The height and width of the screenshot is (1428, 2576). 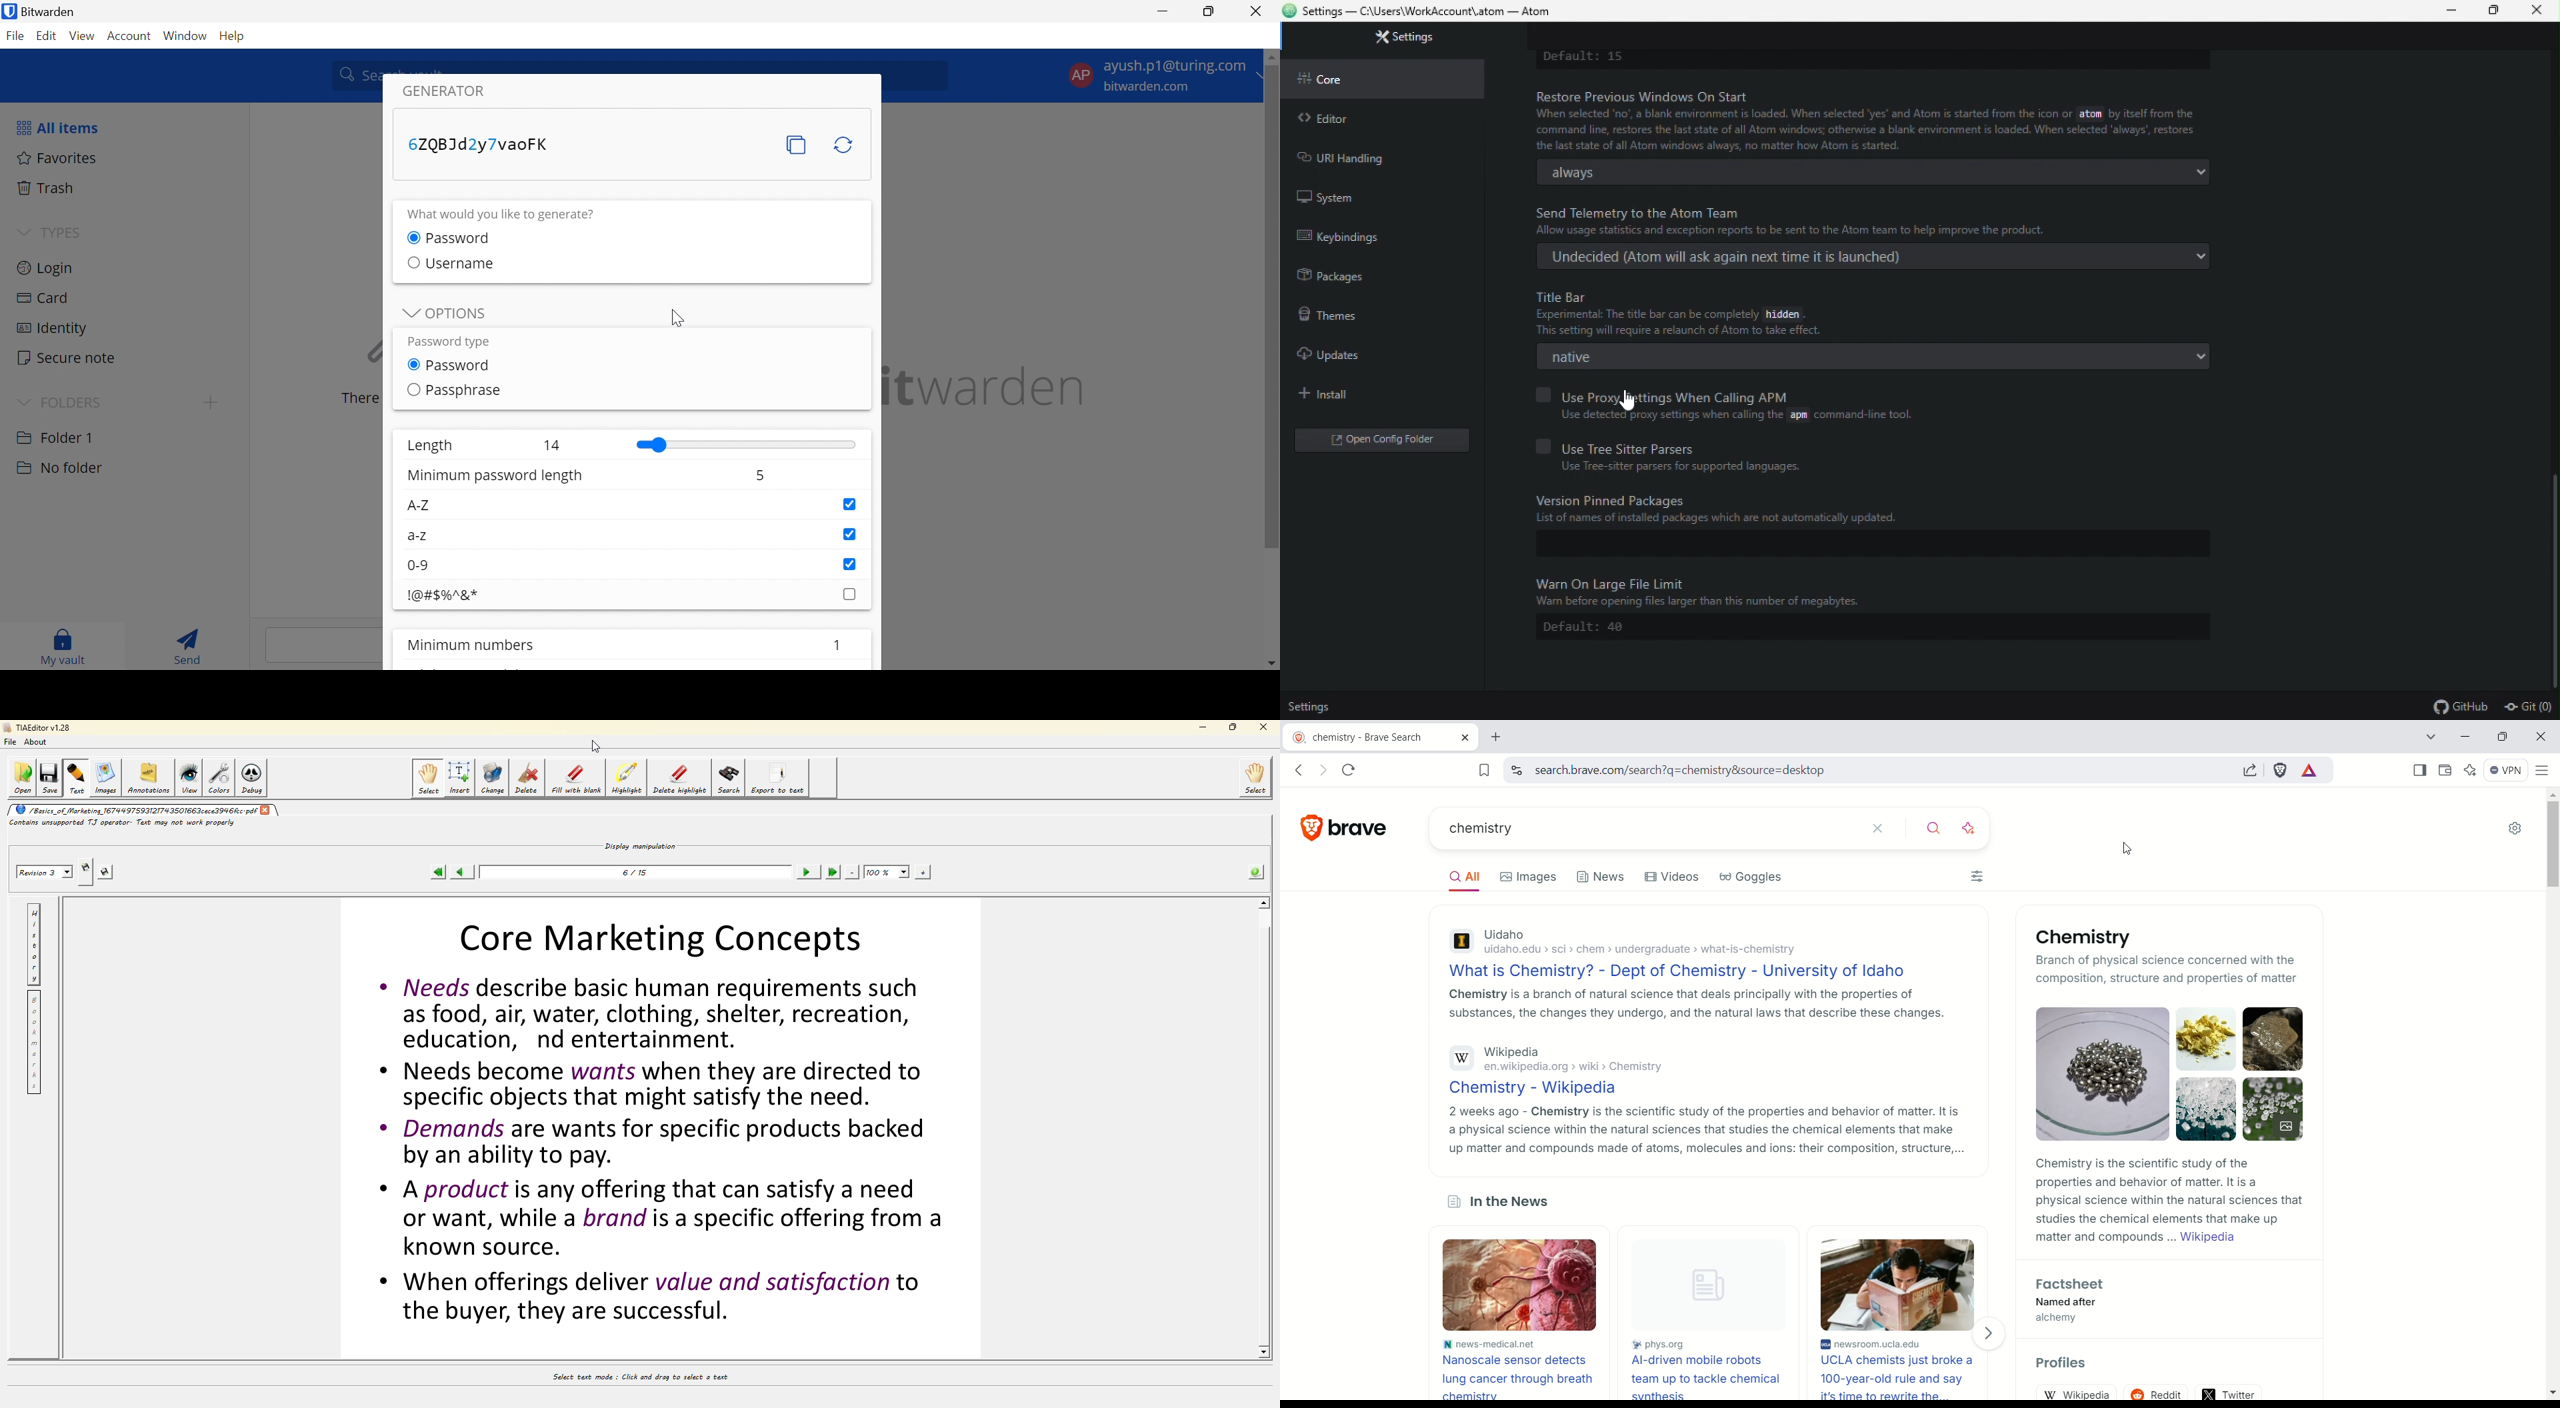 I want to click on Window, so click(x=185, y=36).